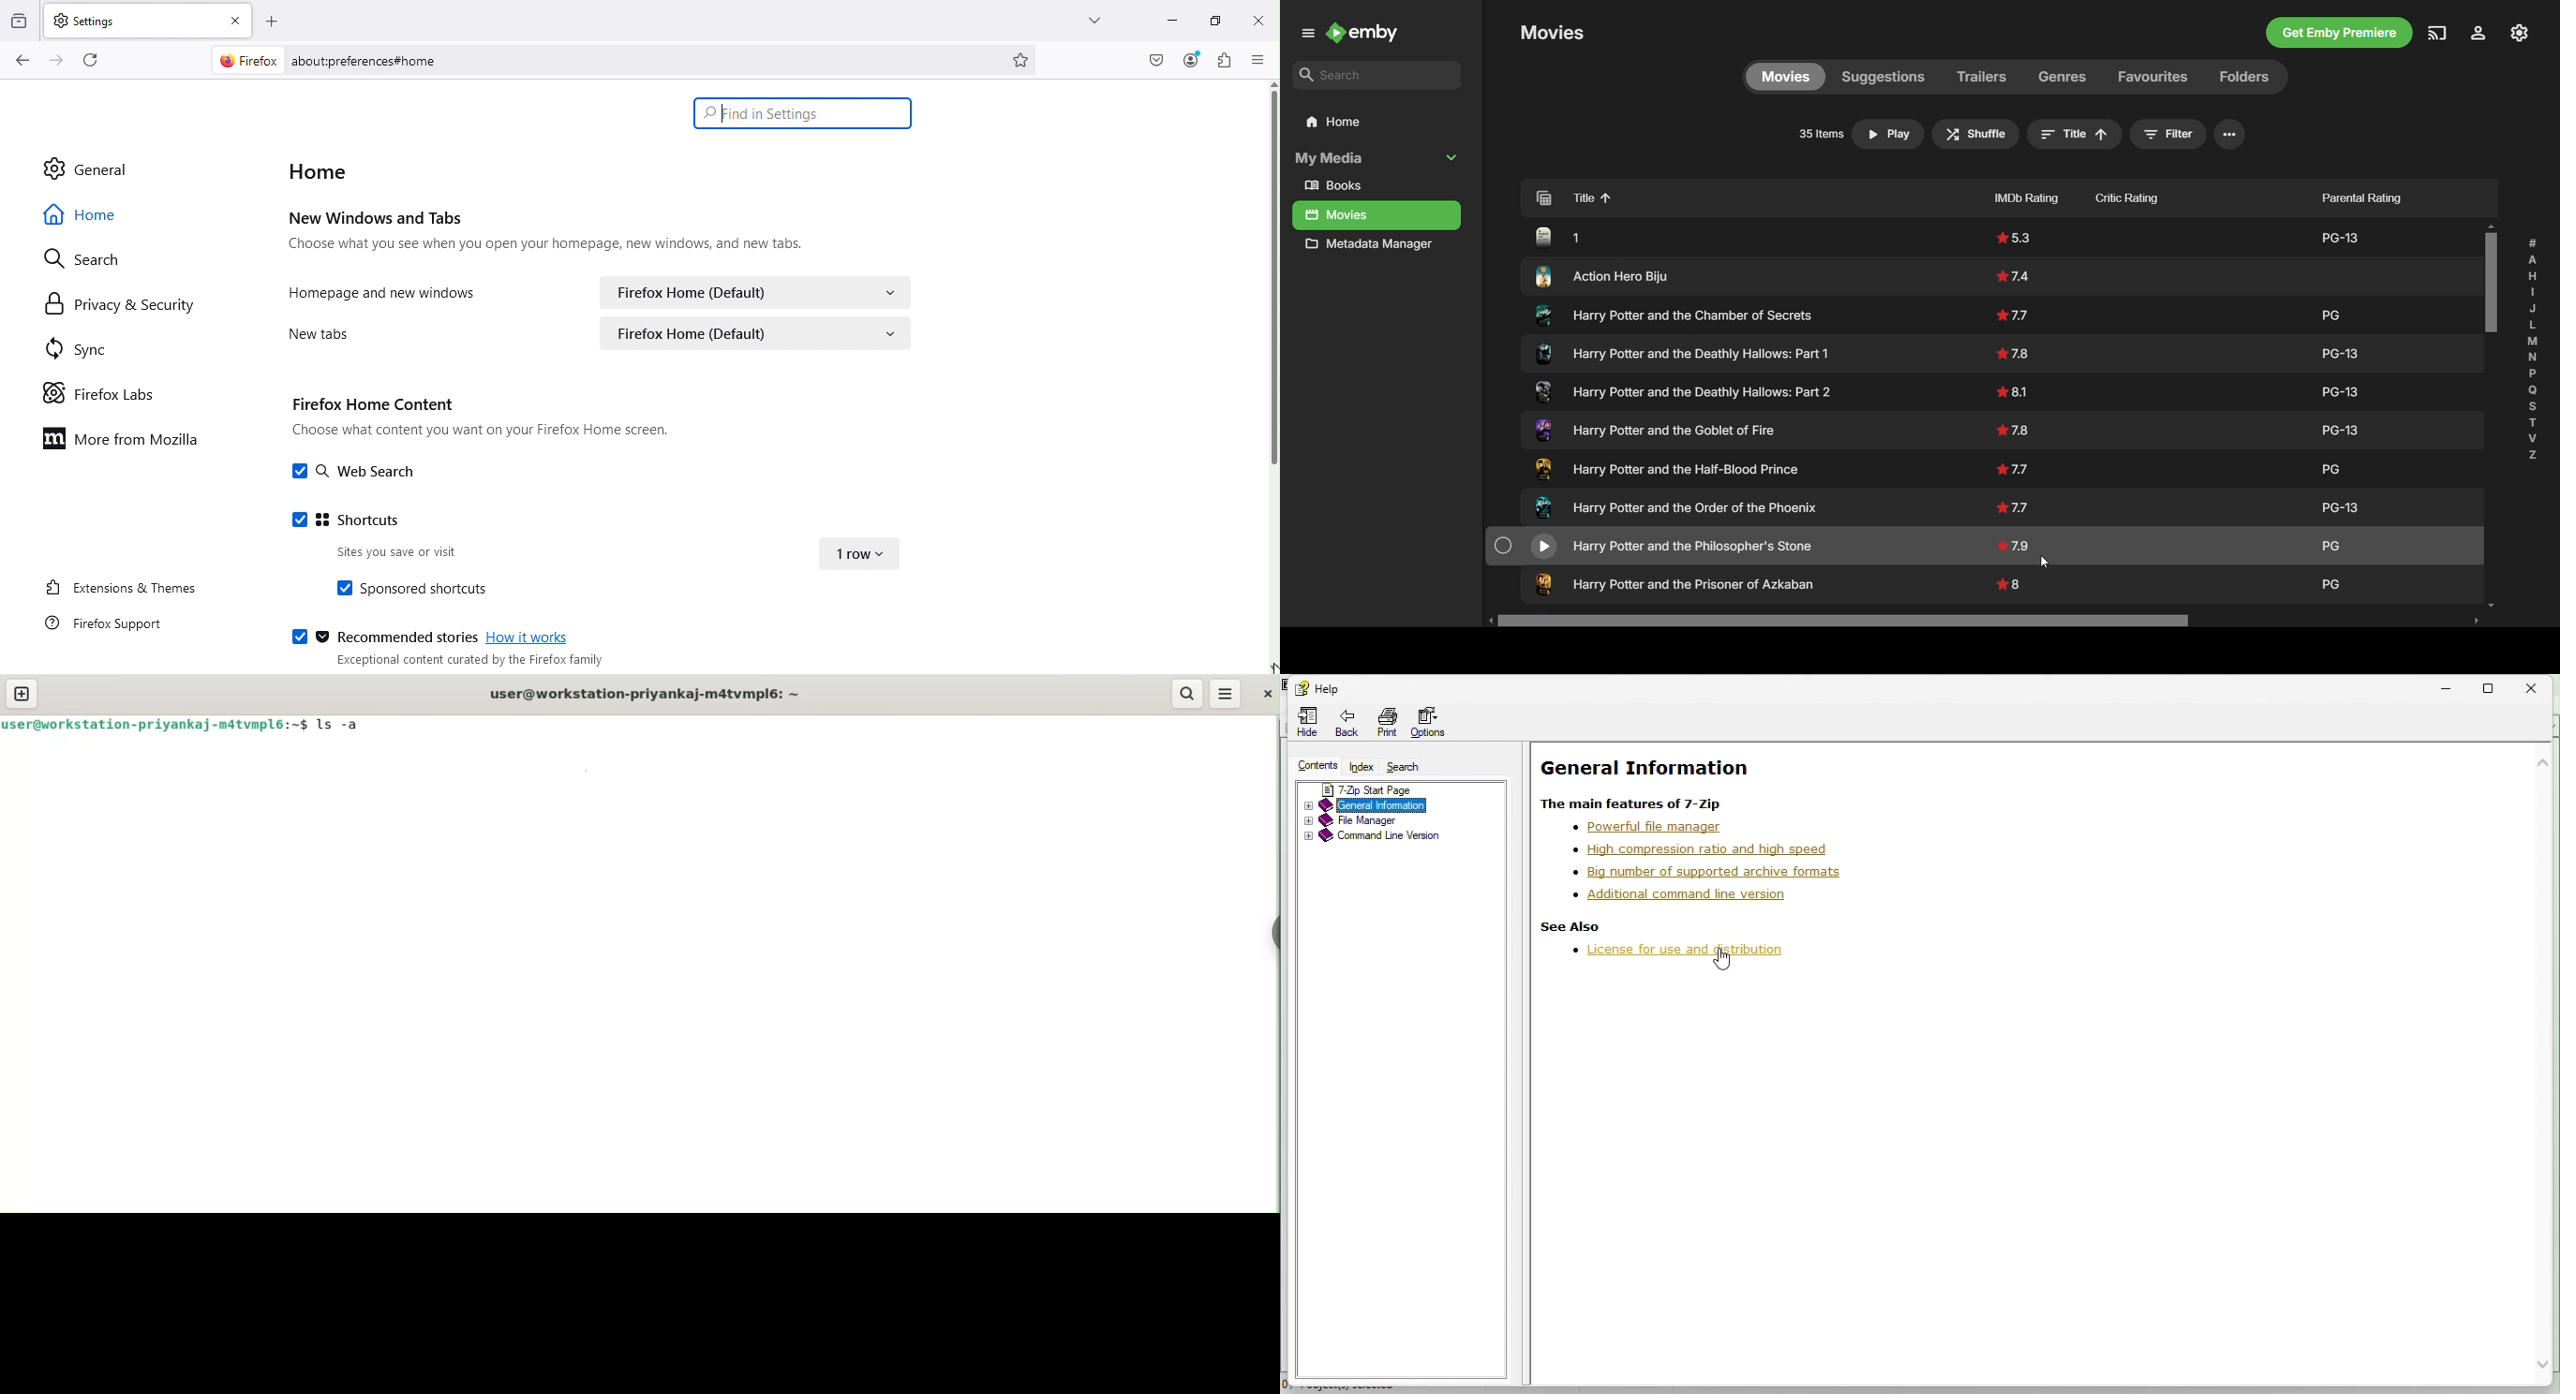 The width and height of the screenshot is (2576, 1400). Describe the element at coordinates (2152, 195) in the screenshot. I see `Critic Rating` at that location.